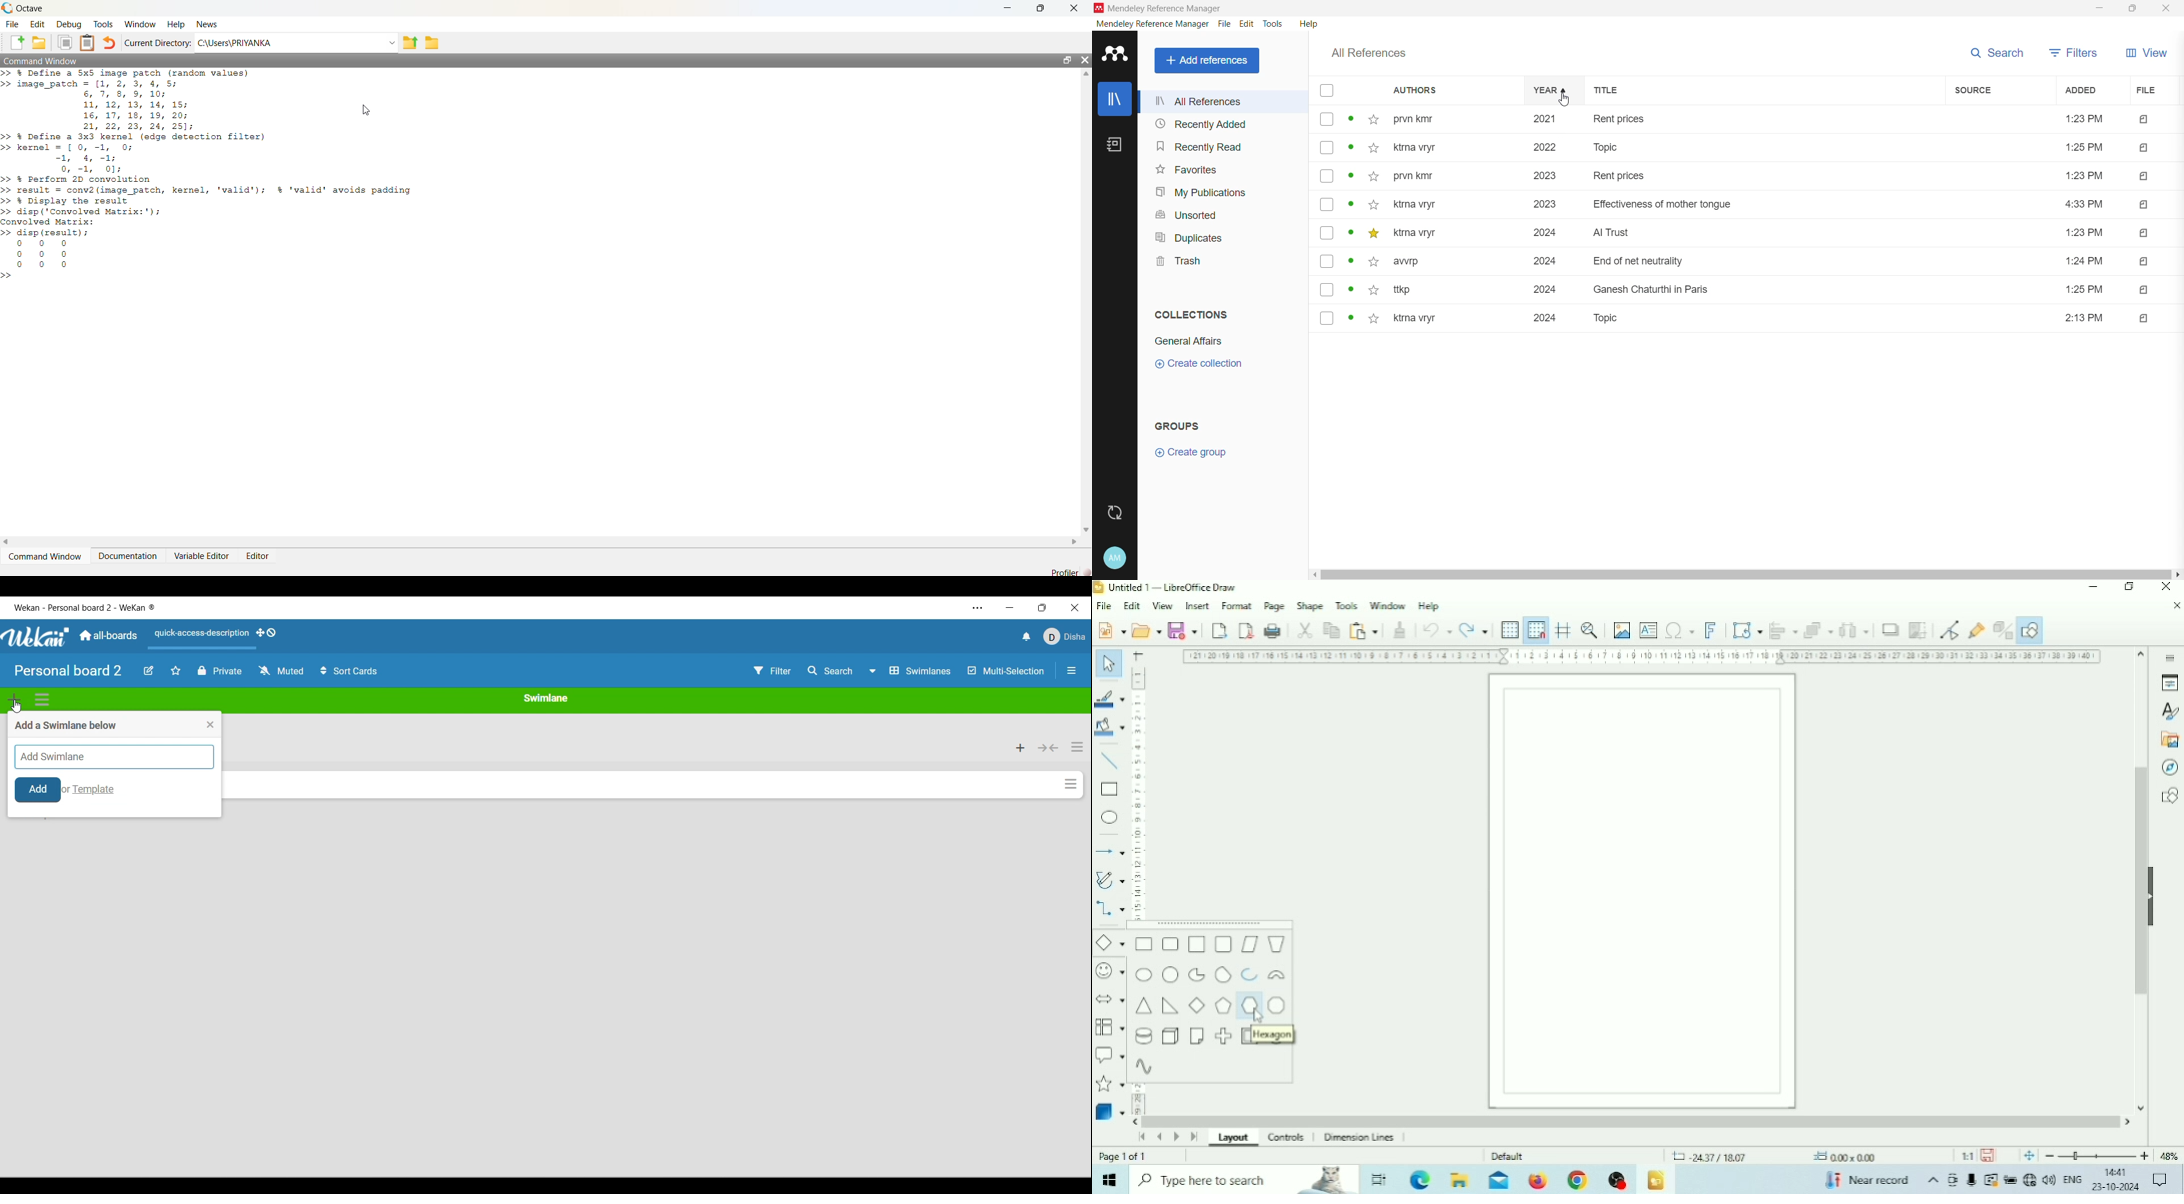  Describe the element at coordinates (1661, 291) in the screenshot. I see `ganesh chaturthi in paris` at that location.